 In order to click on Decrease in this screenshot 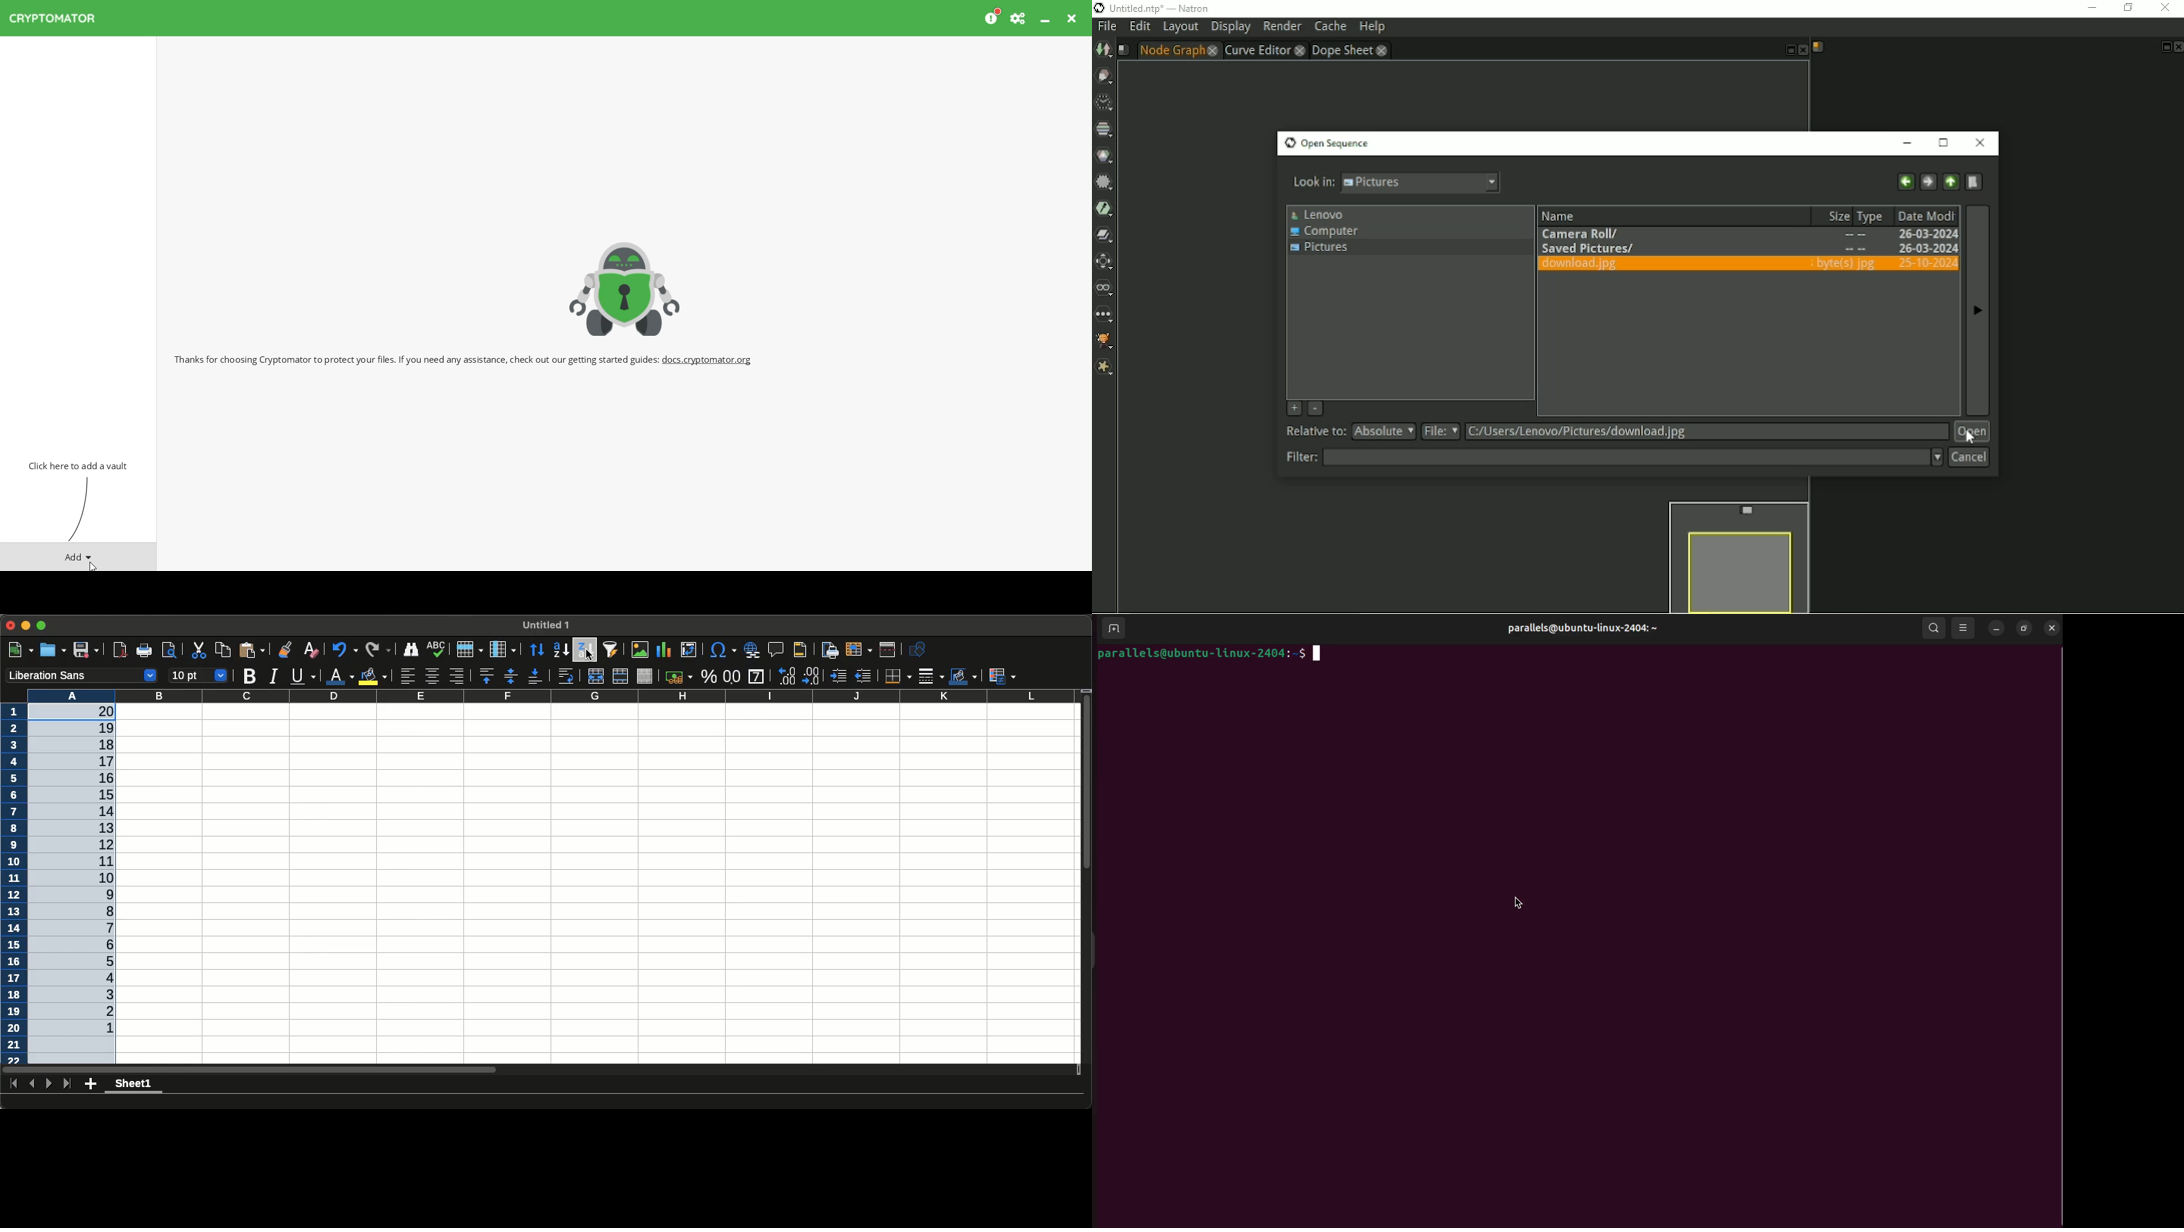, I will do `click(866, 677)`.